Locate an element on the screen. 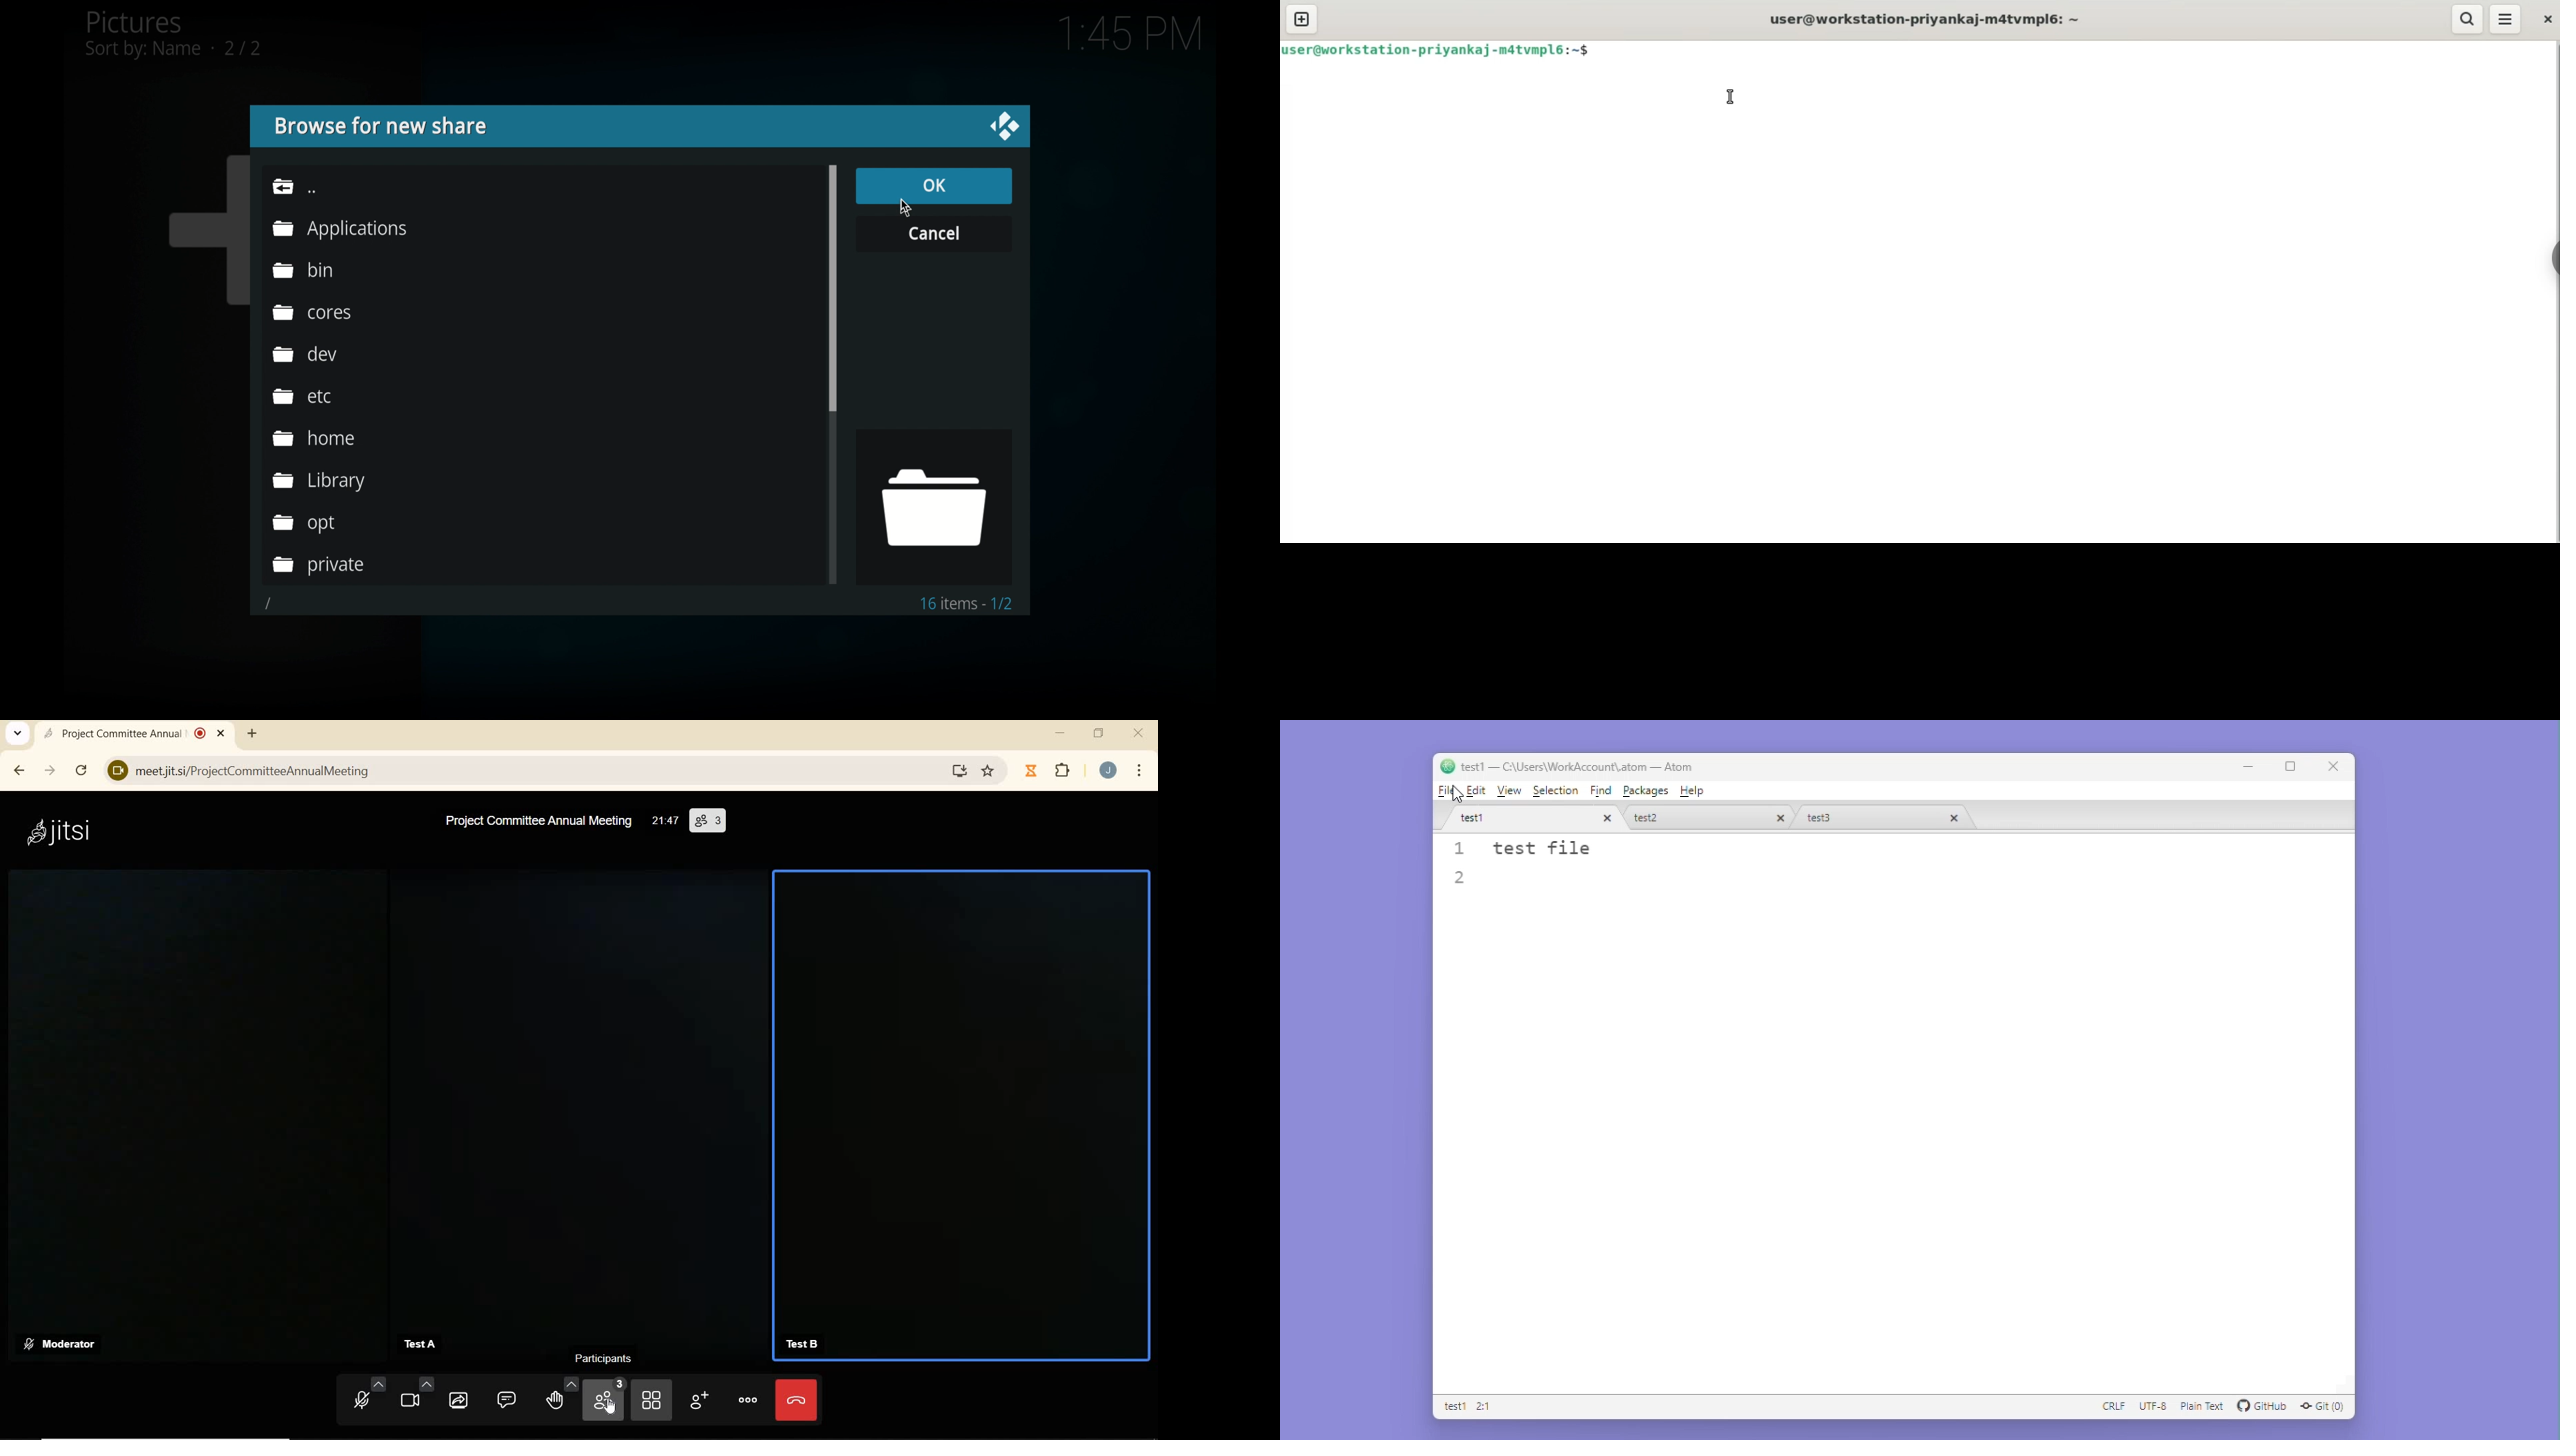 This screenshot has height=1456, width=2576. scroll box is located at coordinates (833, 287).